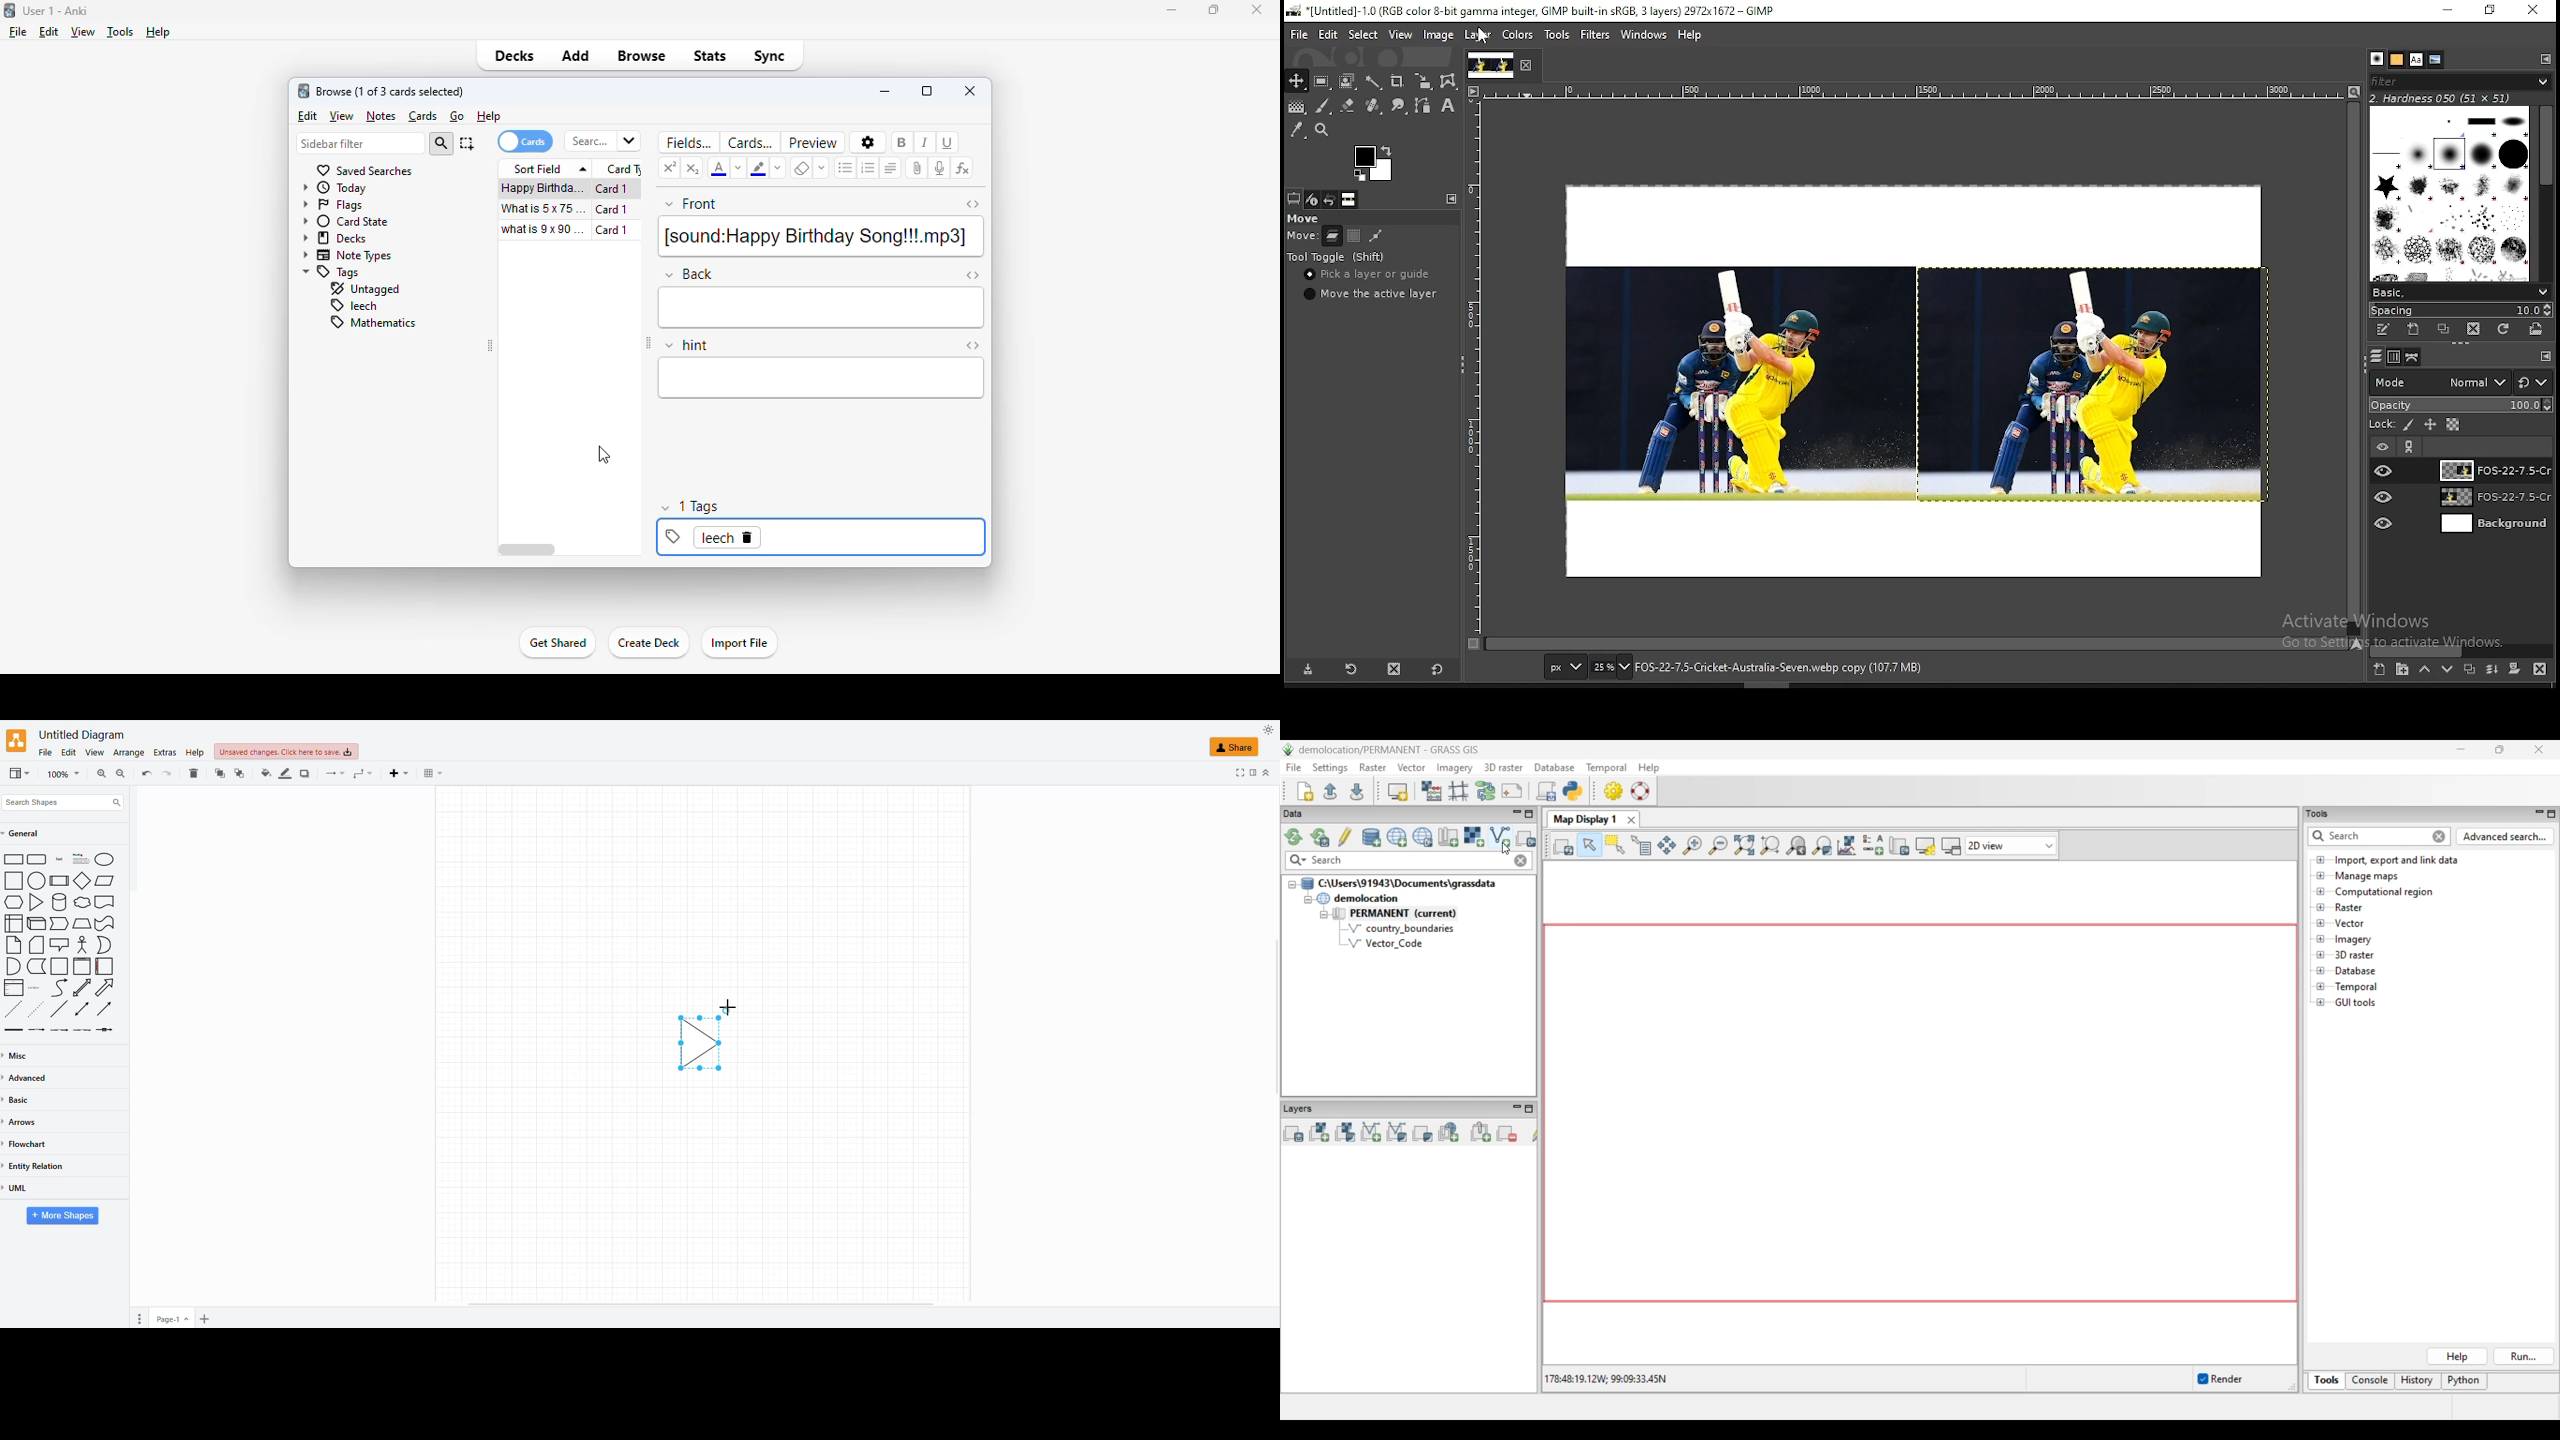  What do you see at coordinates (348, 257) in the screenshot?
I see `note types` at bounding box center [348, 257].